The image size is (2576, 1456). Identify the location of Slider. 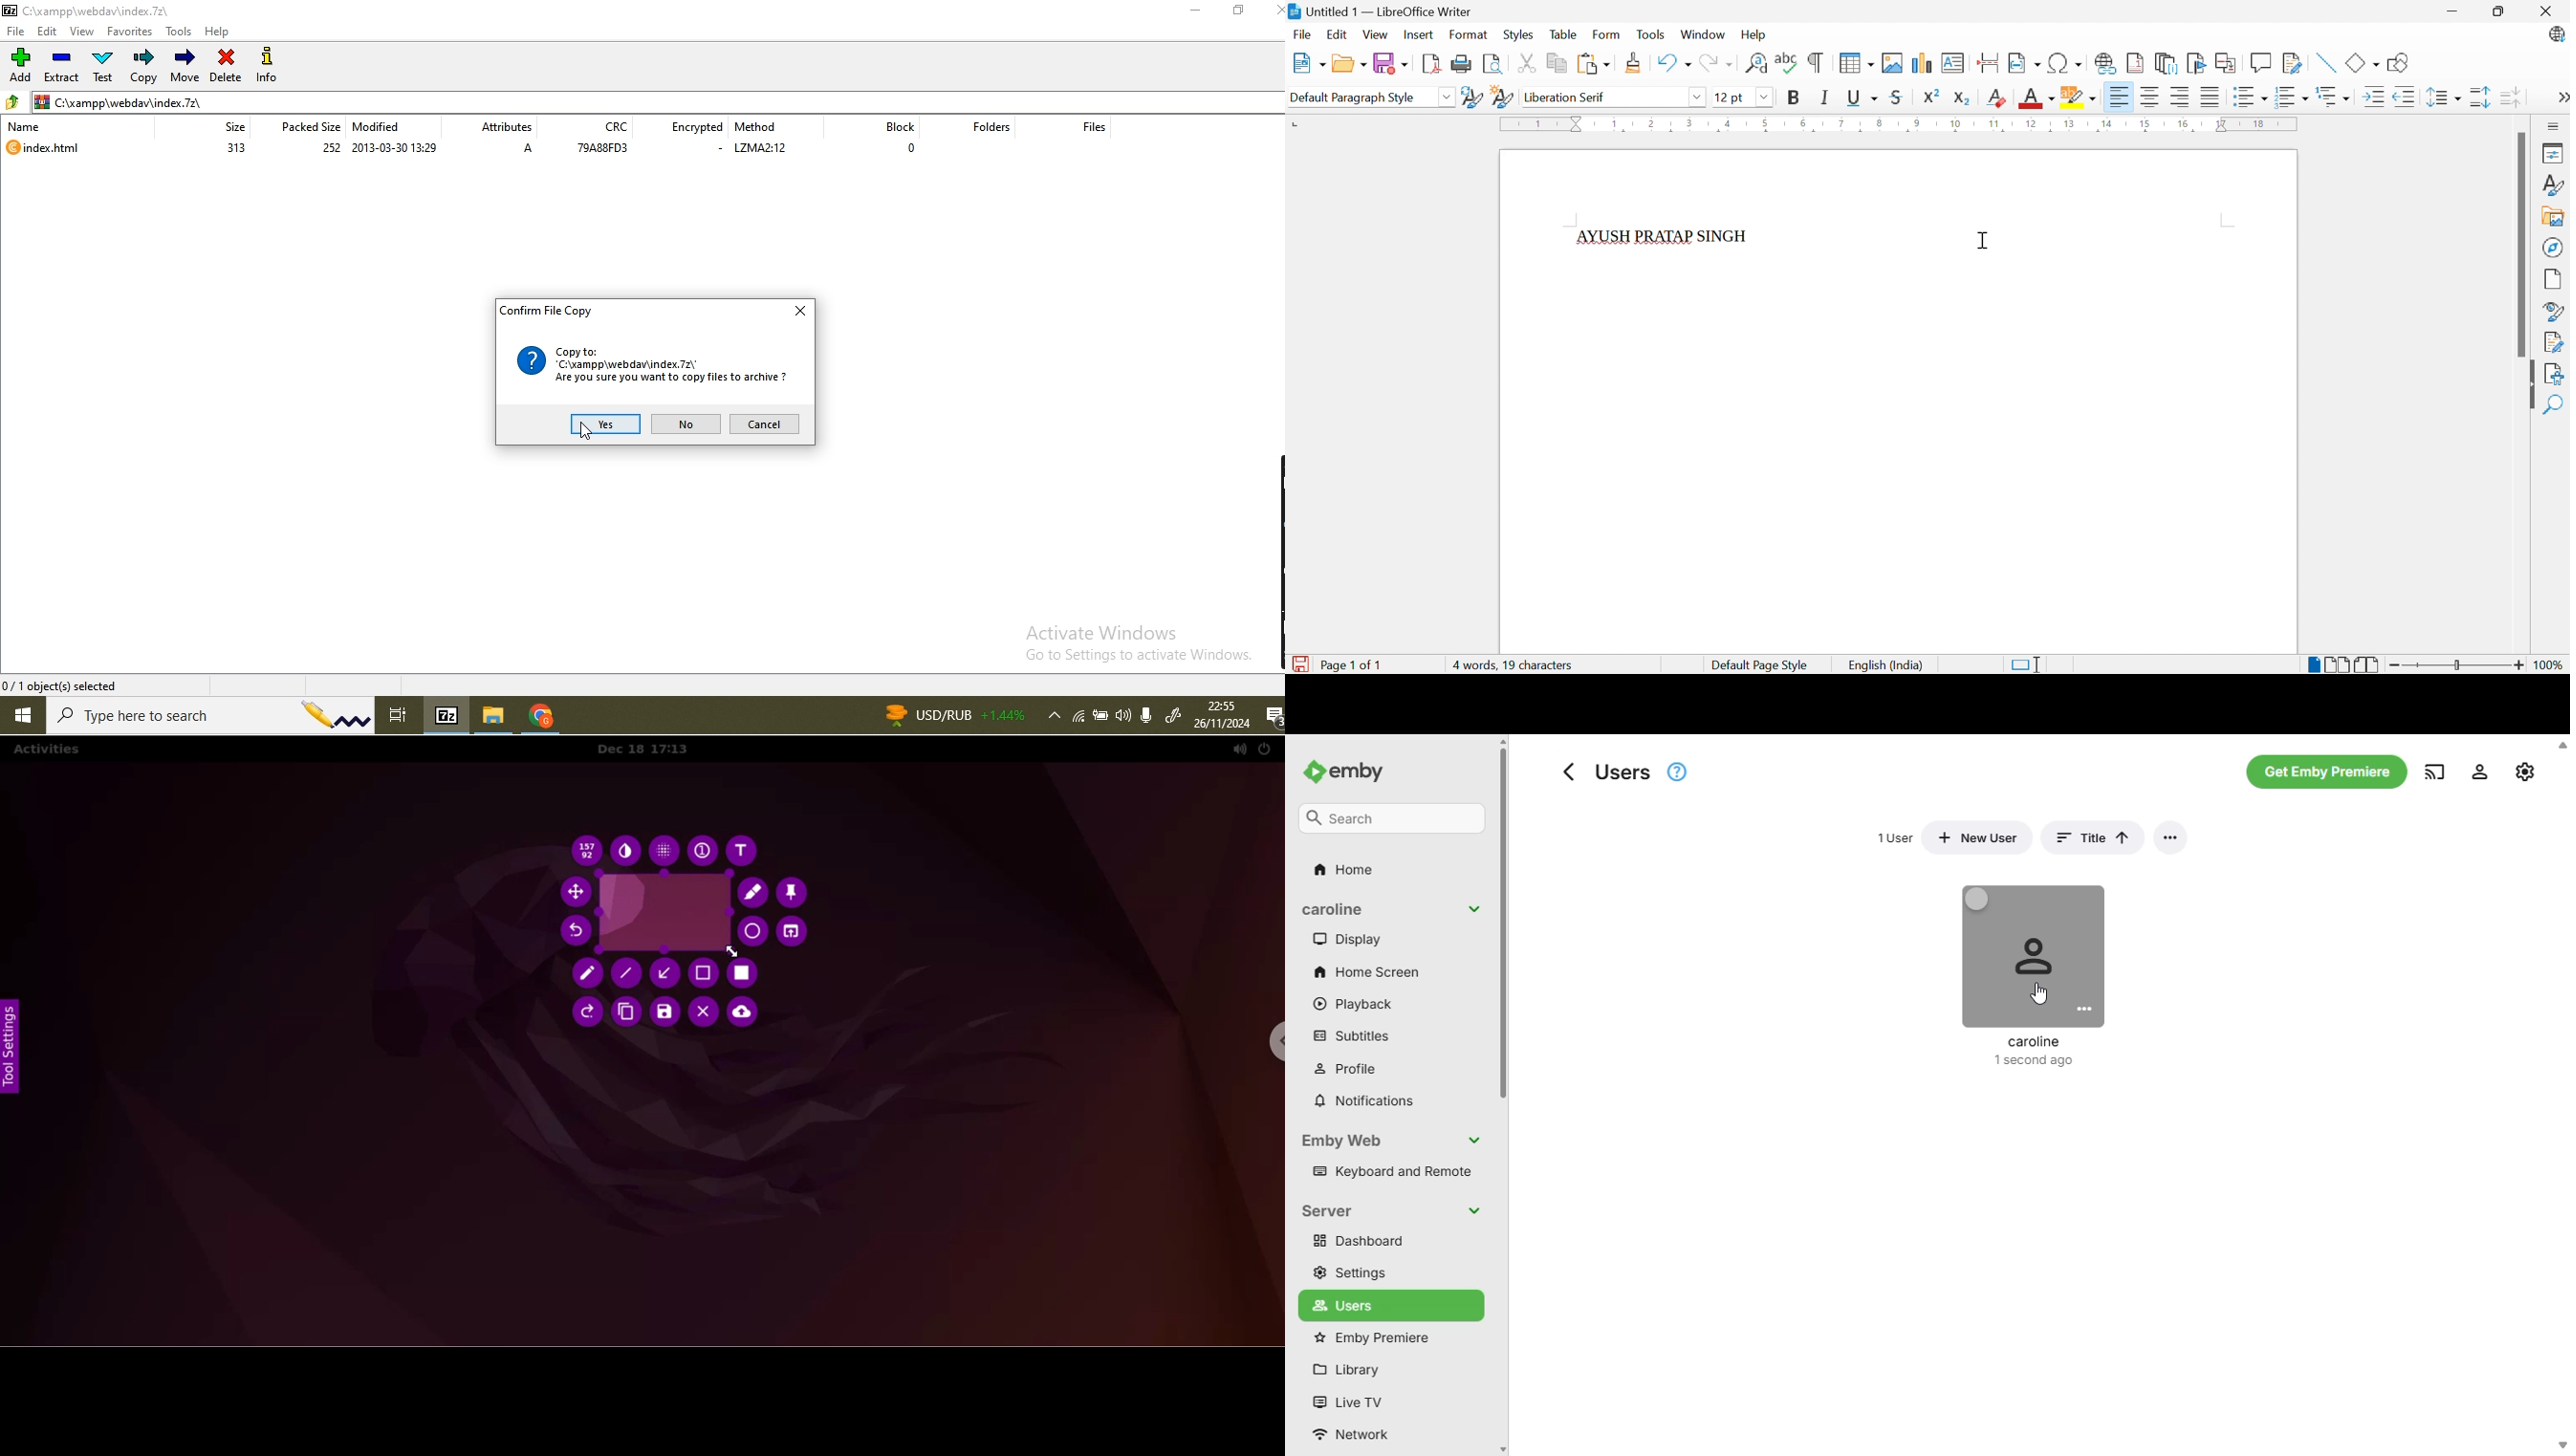
(2458, 666).